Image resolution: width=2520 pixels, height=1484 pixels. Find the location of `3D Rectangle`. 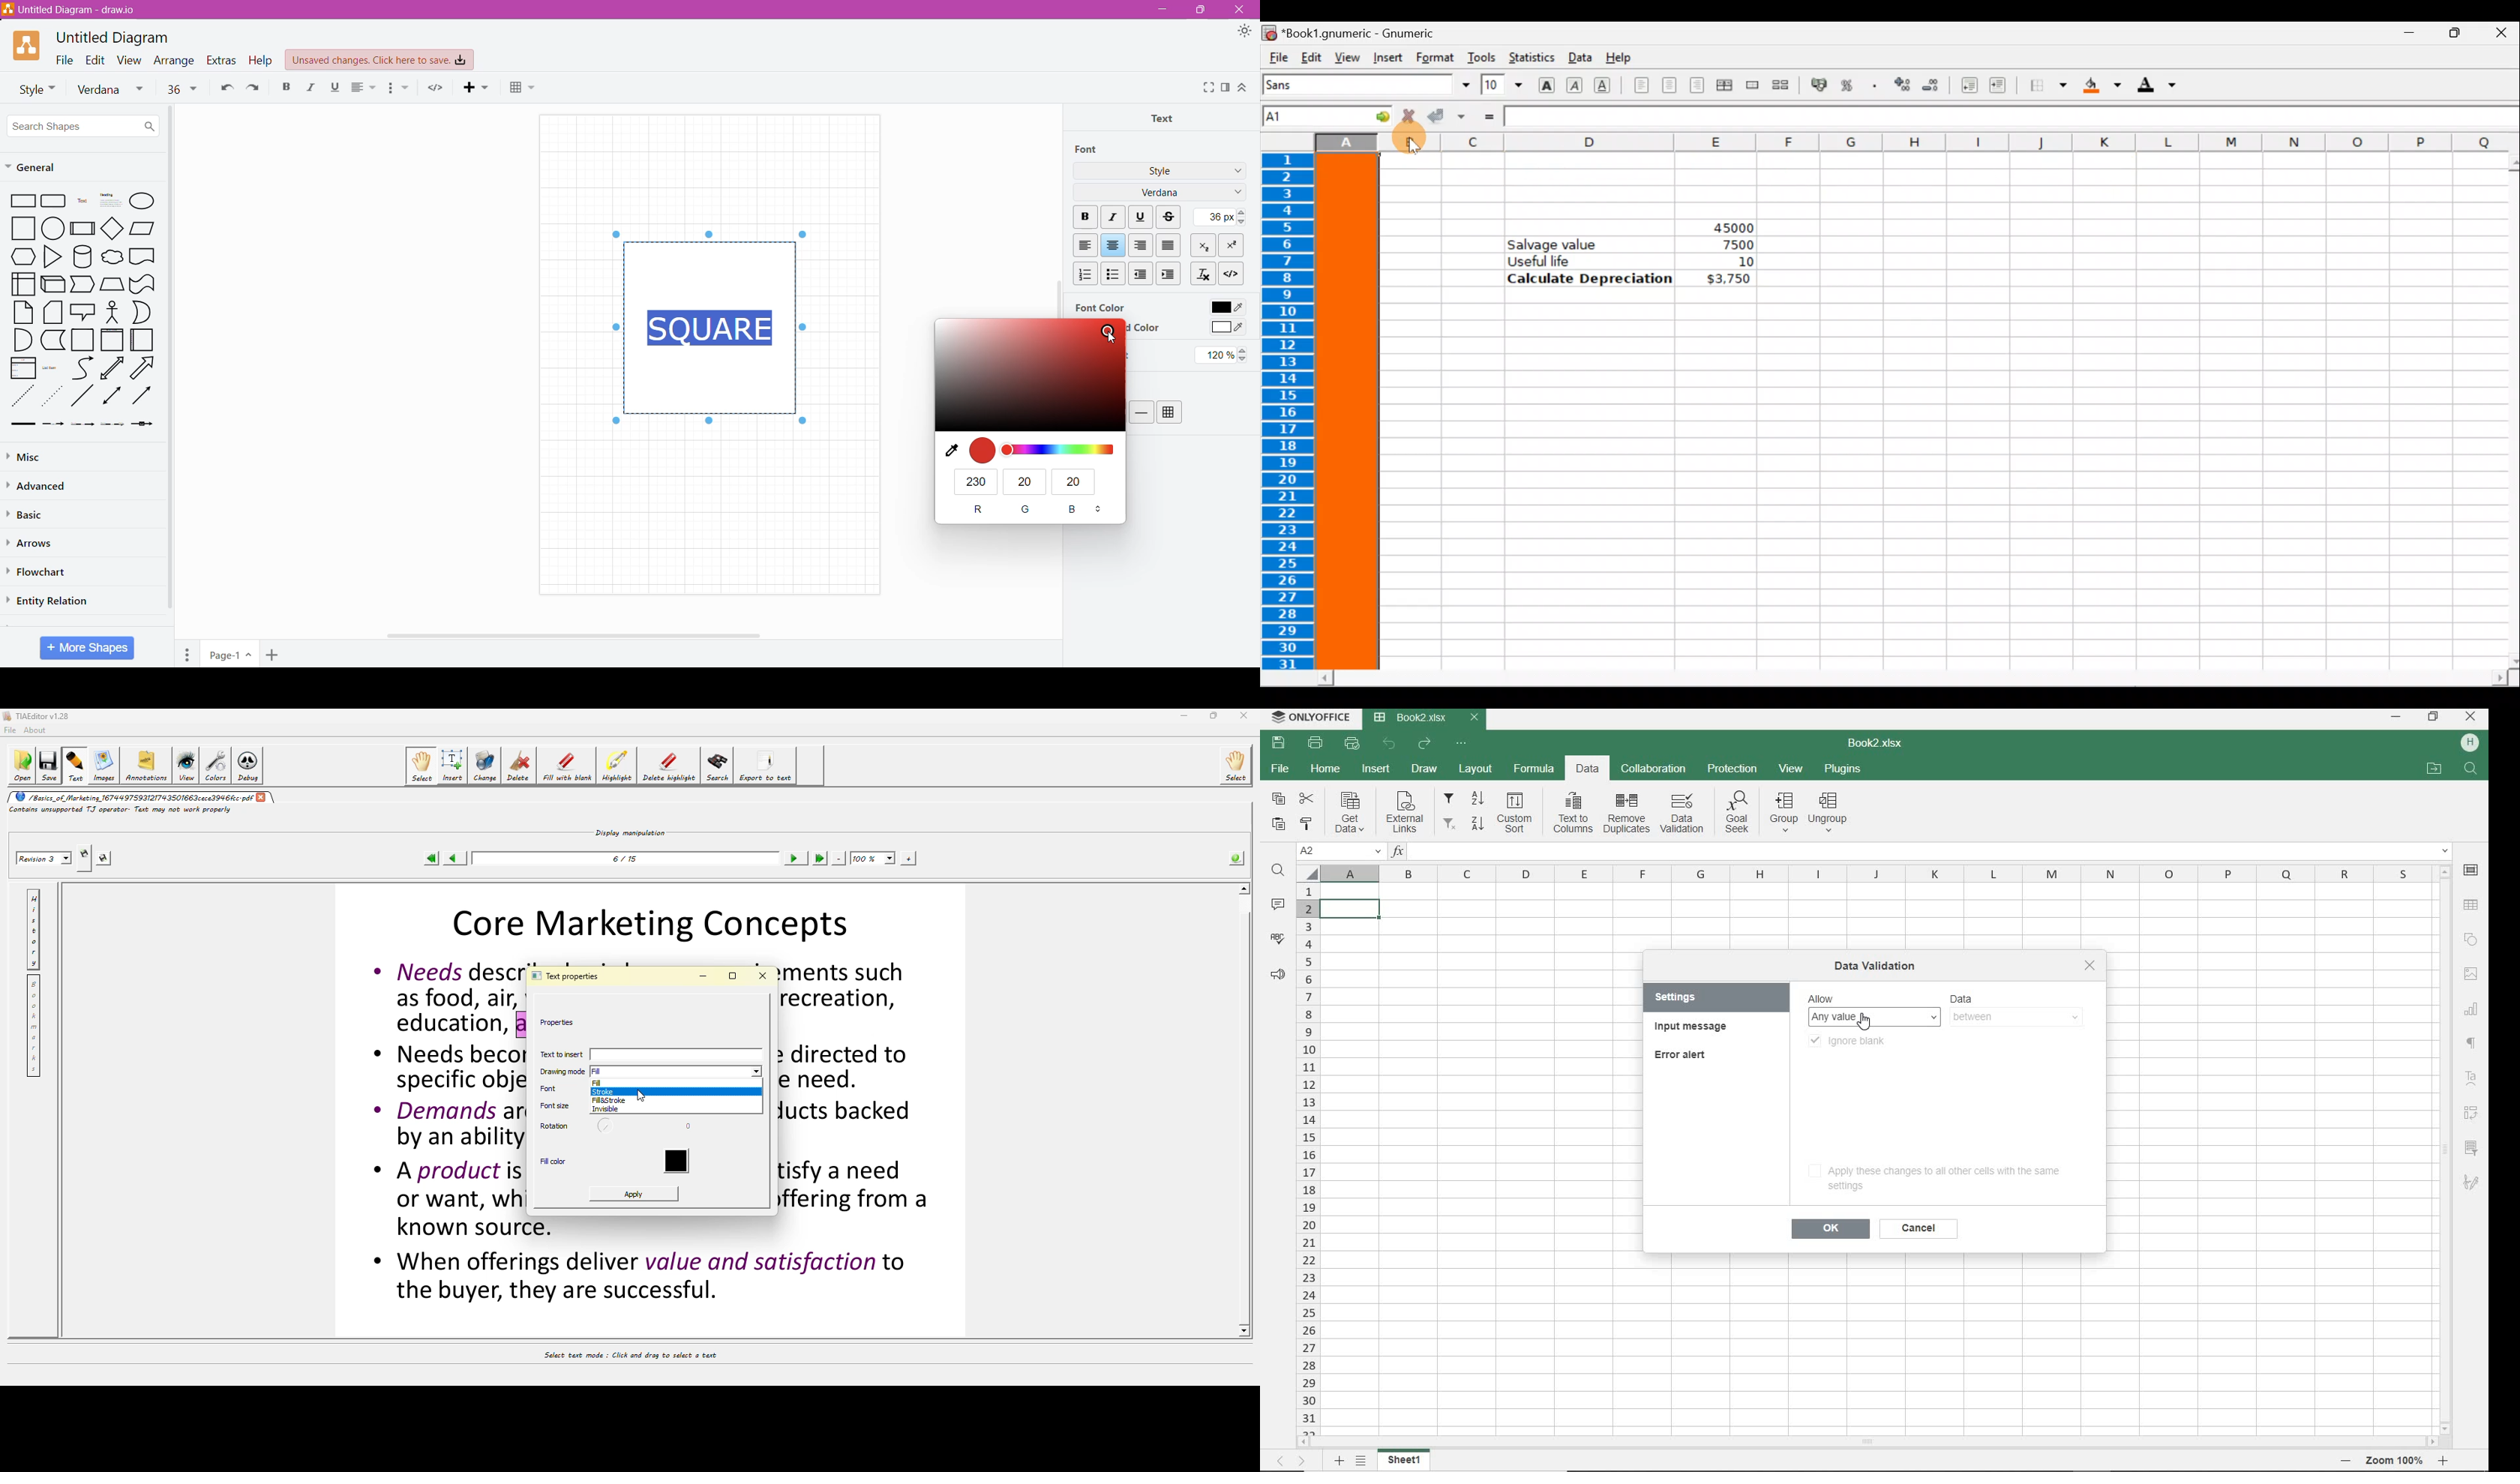

3D Rectangle is located at coordinates (52, 283).